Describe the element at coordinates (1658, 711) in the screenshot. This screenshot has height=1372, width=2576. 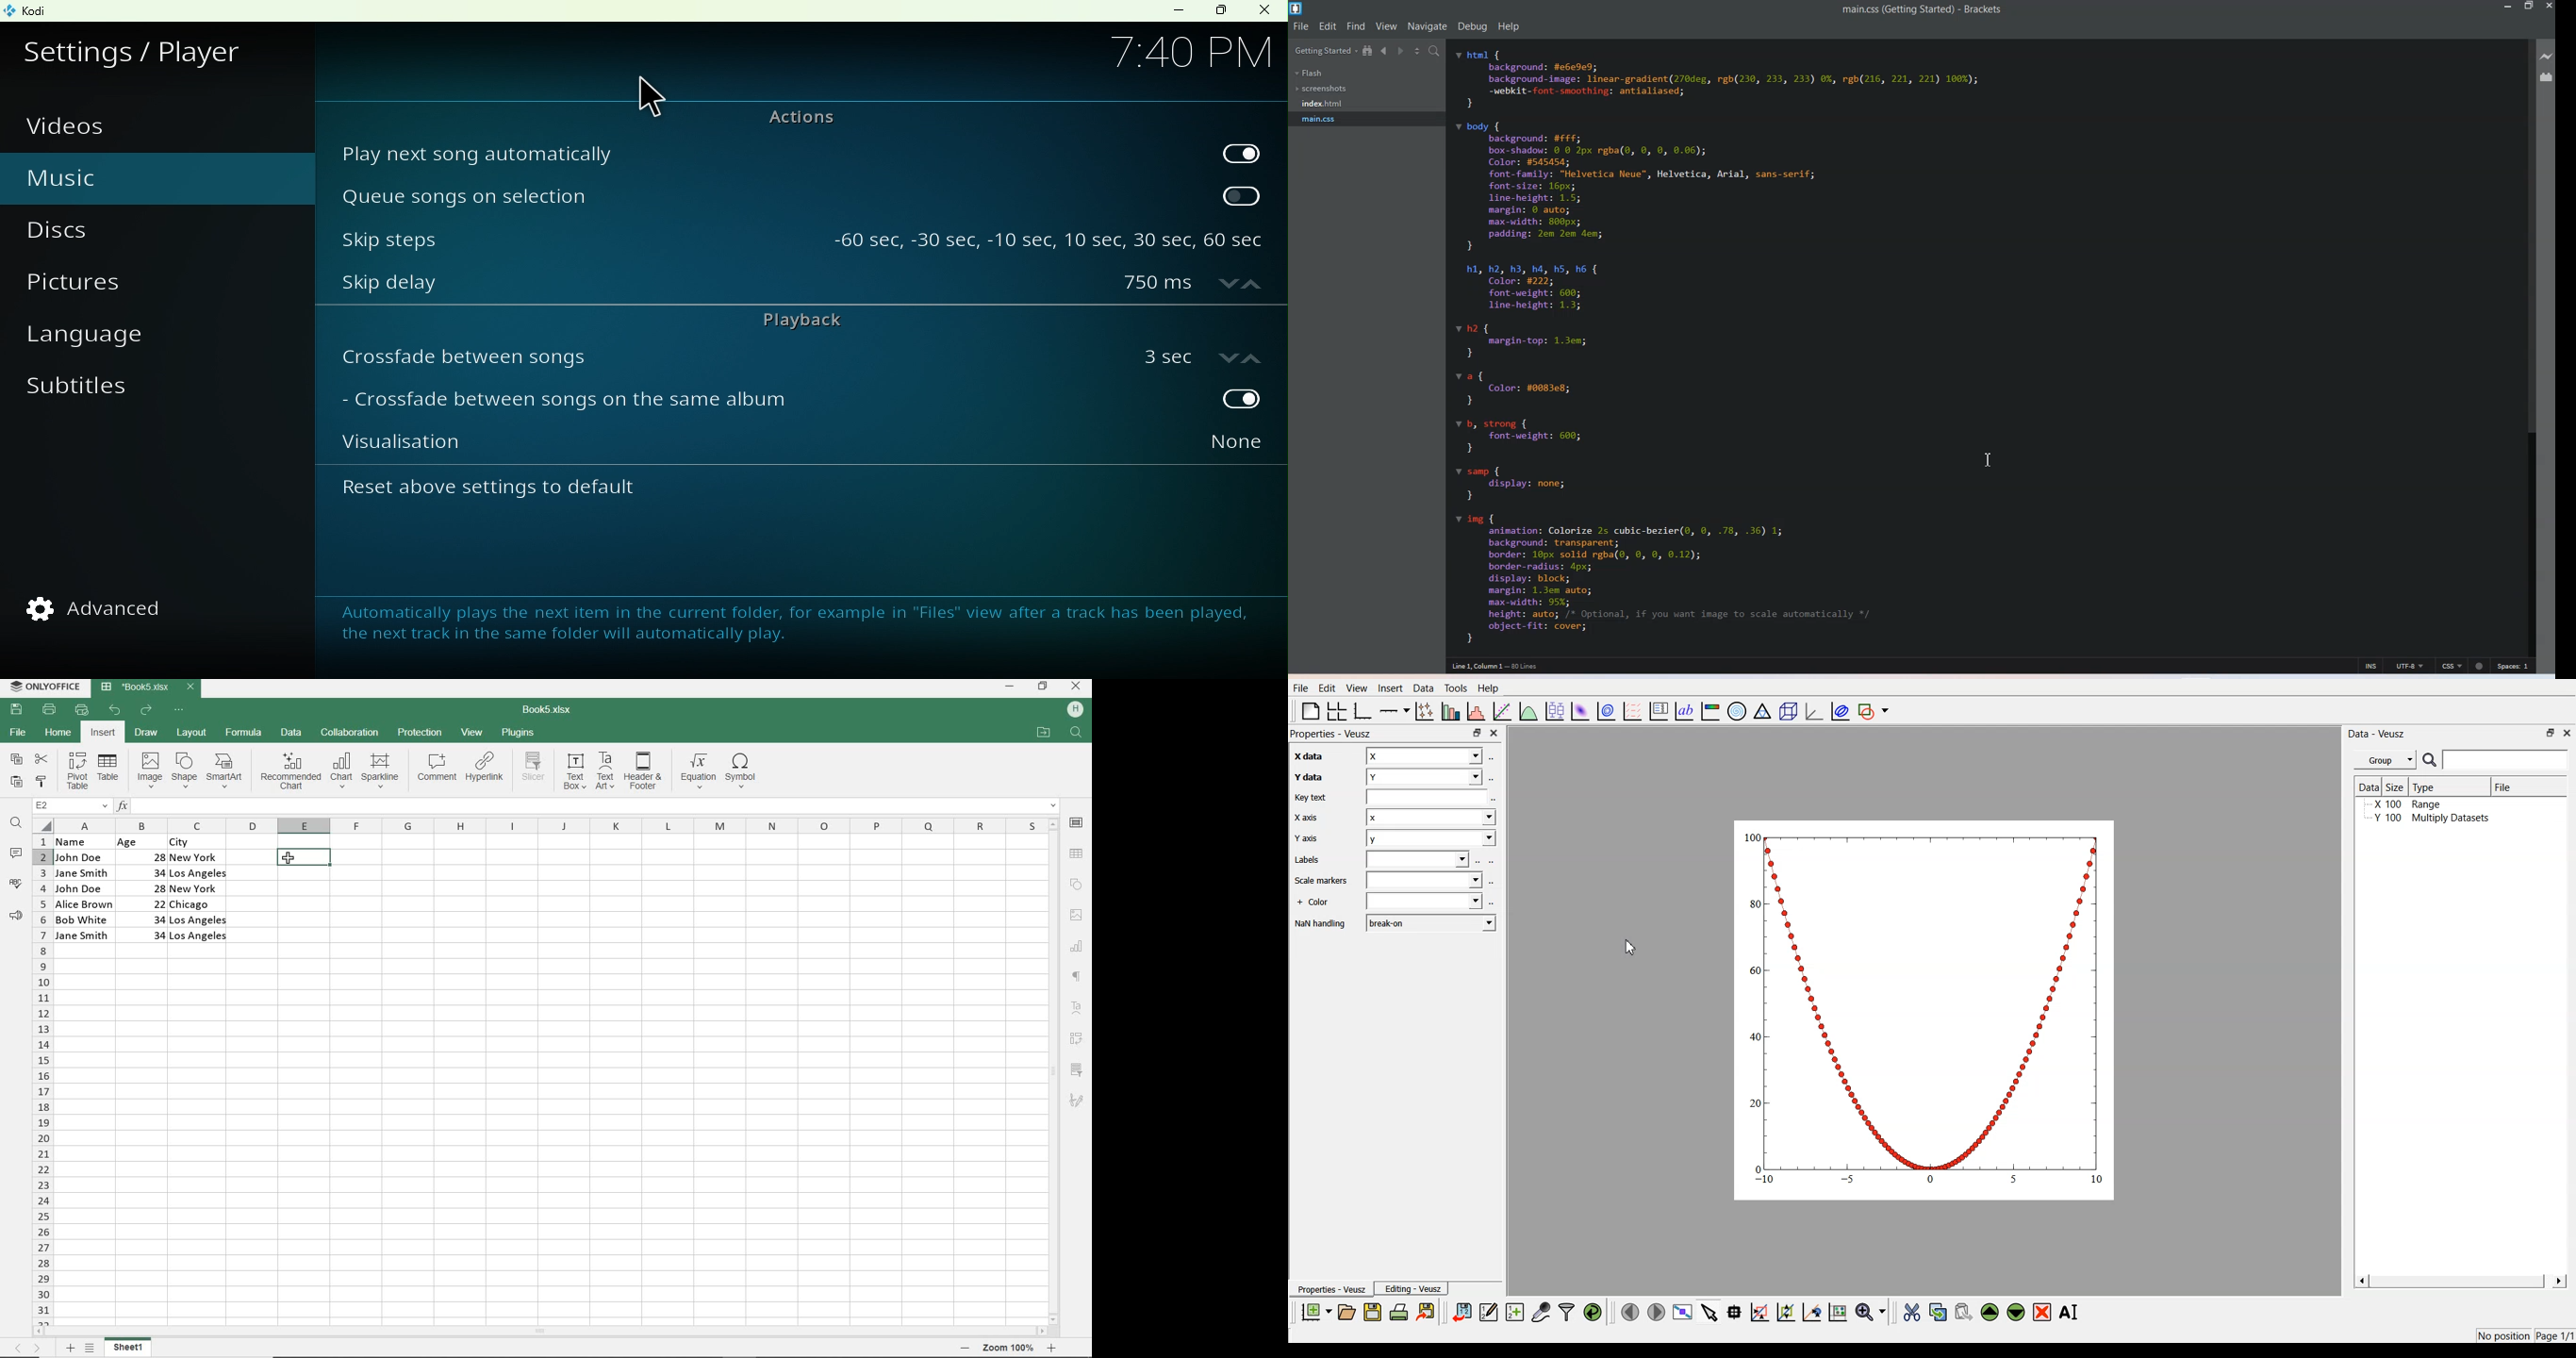
I see `plot key` at that location.